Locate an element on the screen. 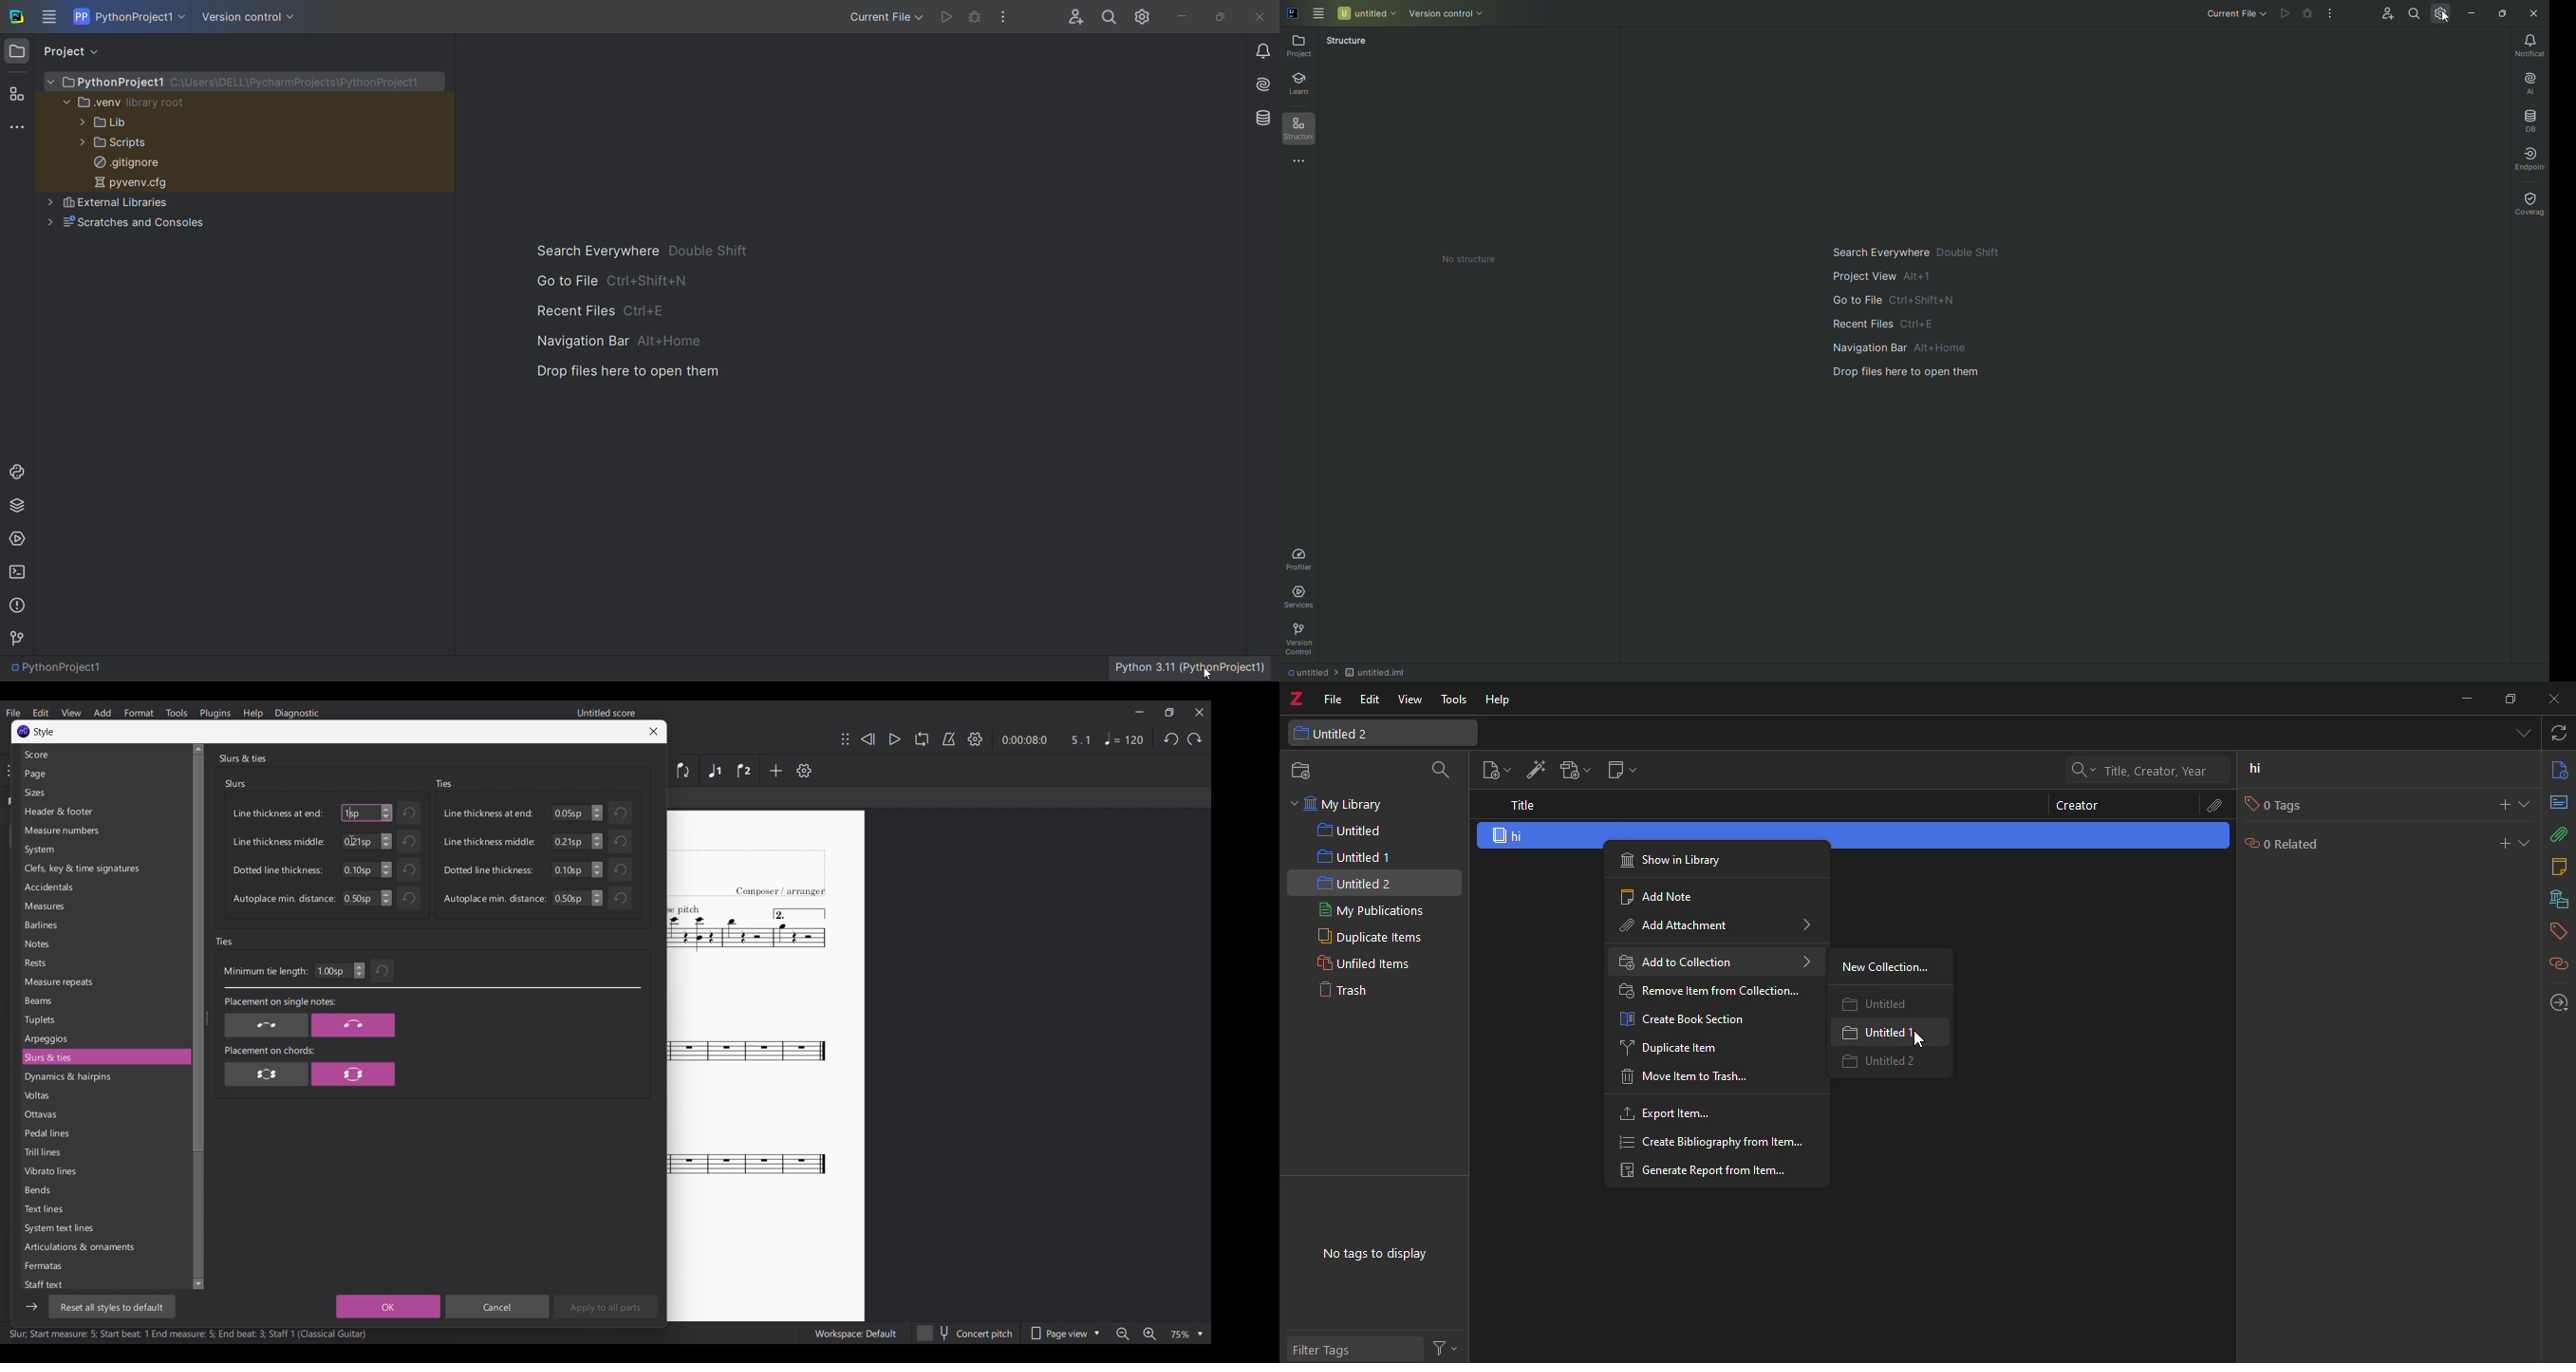 This screenshot has width=2576, height=1372. new collection is located at coordinates (1303, 771).